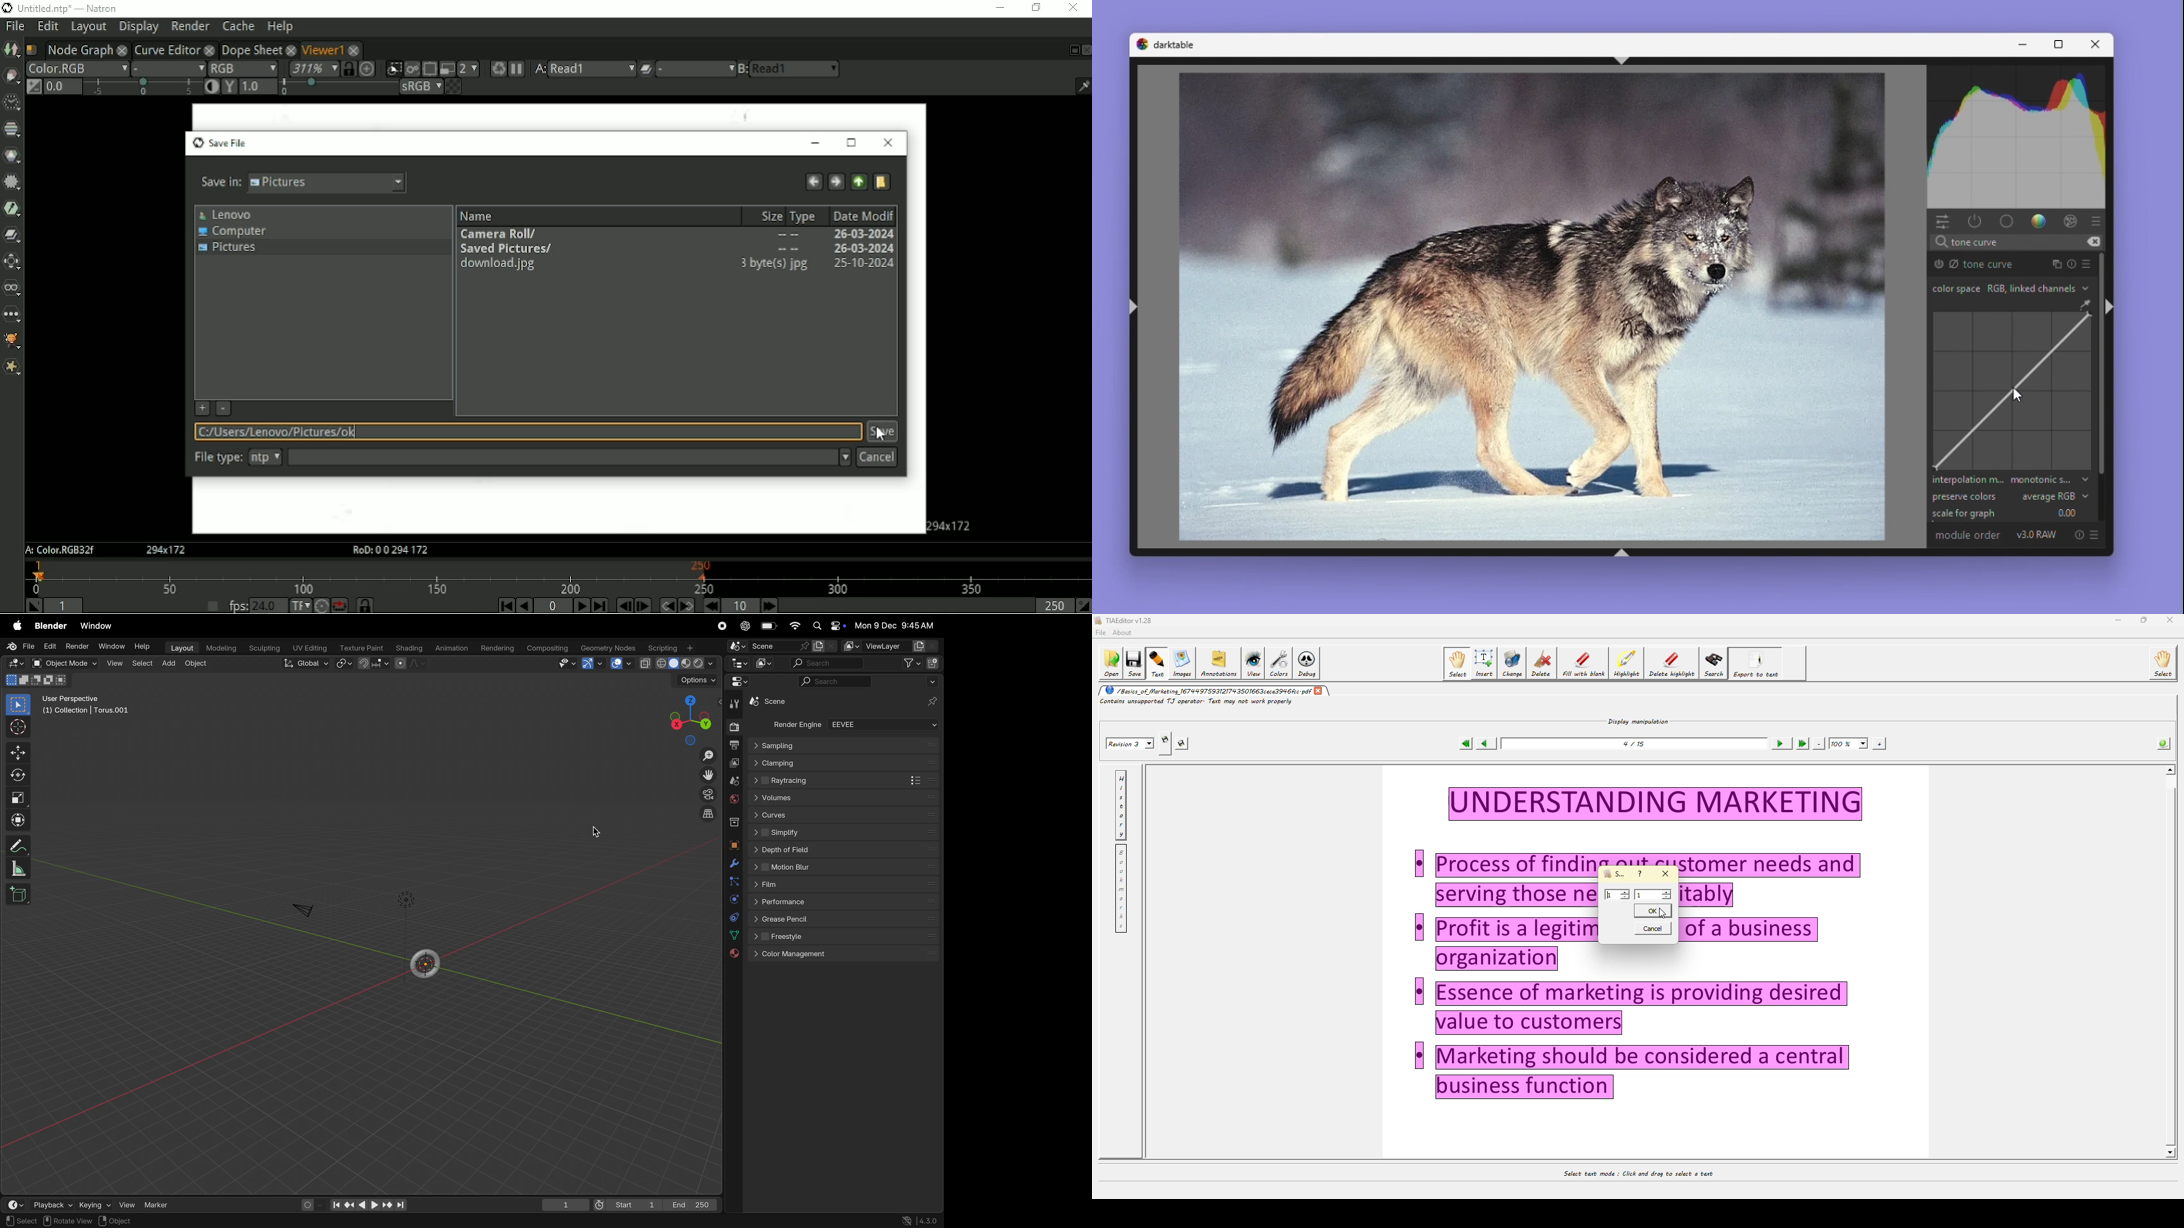 The width and height of the screenshot is (2184, 1232). I want to click on Quick access panel, so click(1943, 221).